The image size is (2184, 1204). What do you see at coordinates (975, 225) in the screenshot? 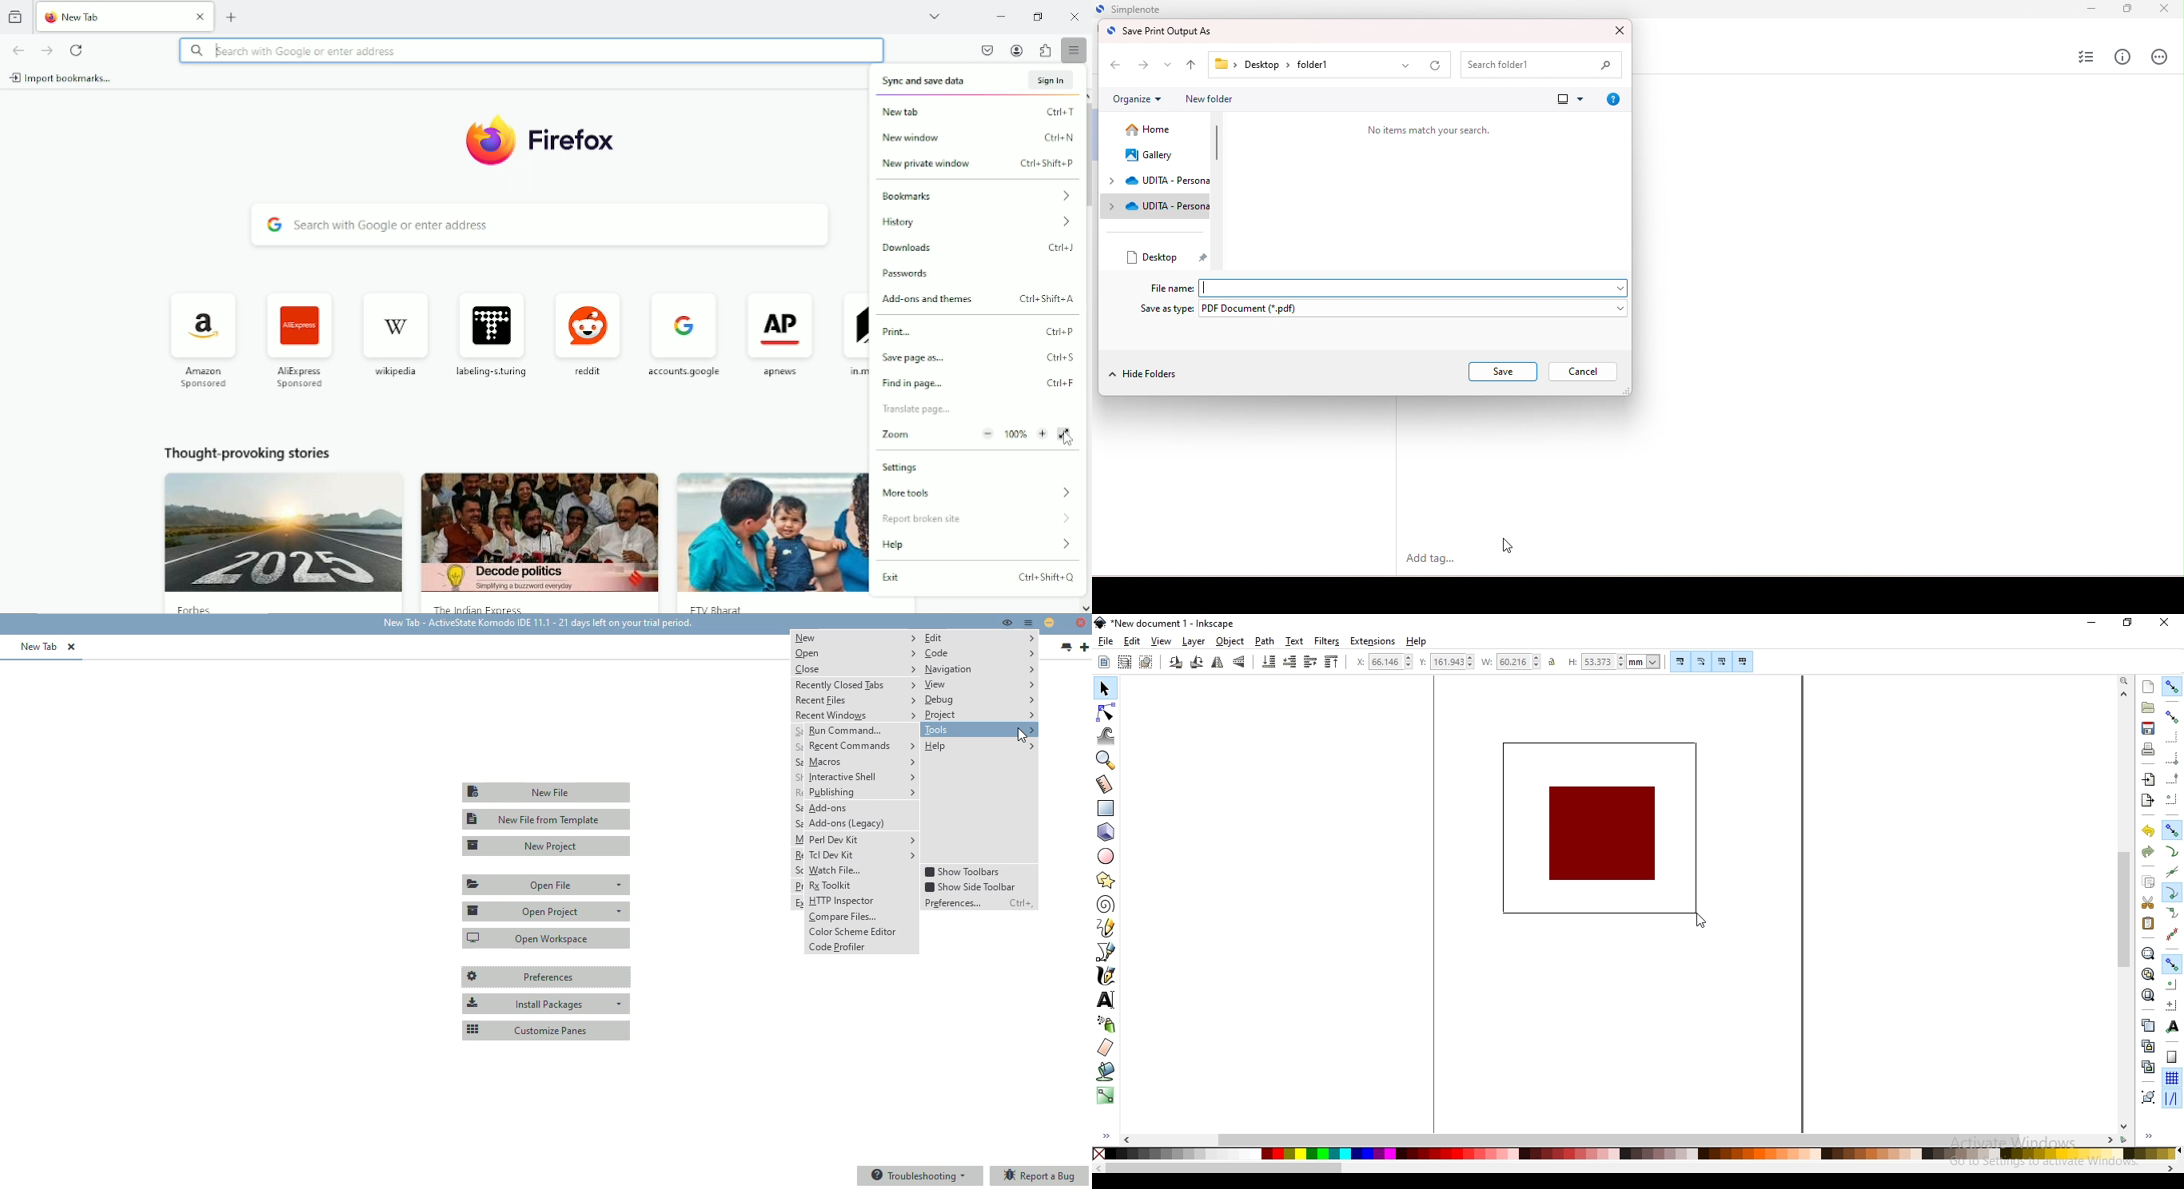
I see `history` at bounding box center [975, 225].